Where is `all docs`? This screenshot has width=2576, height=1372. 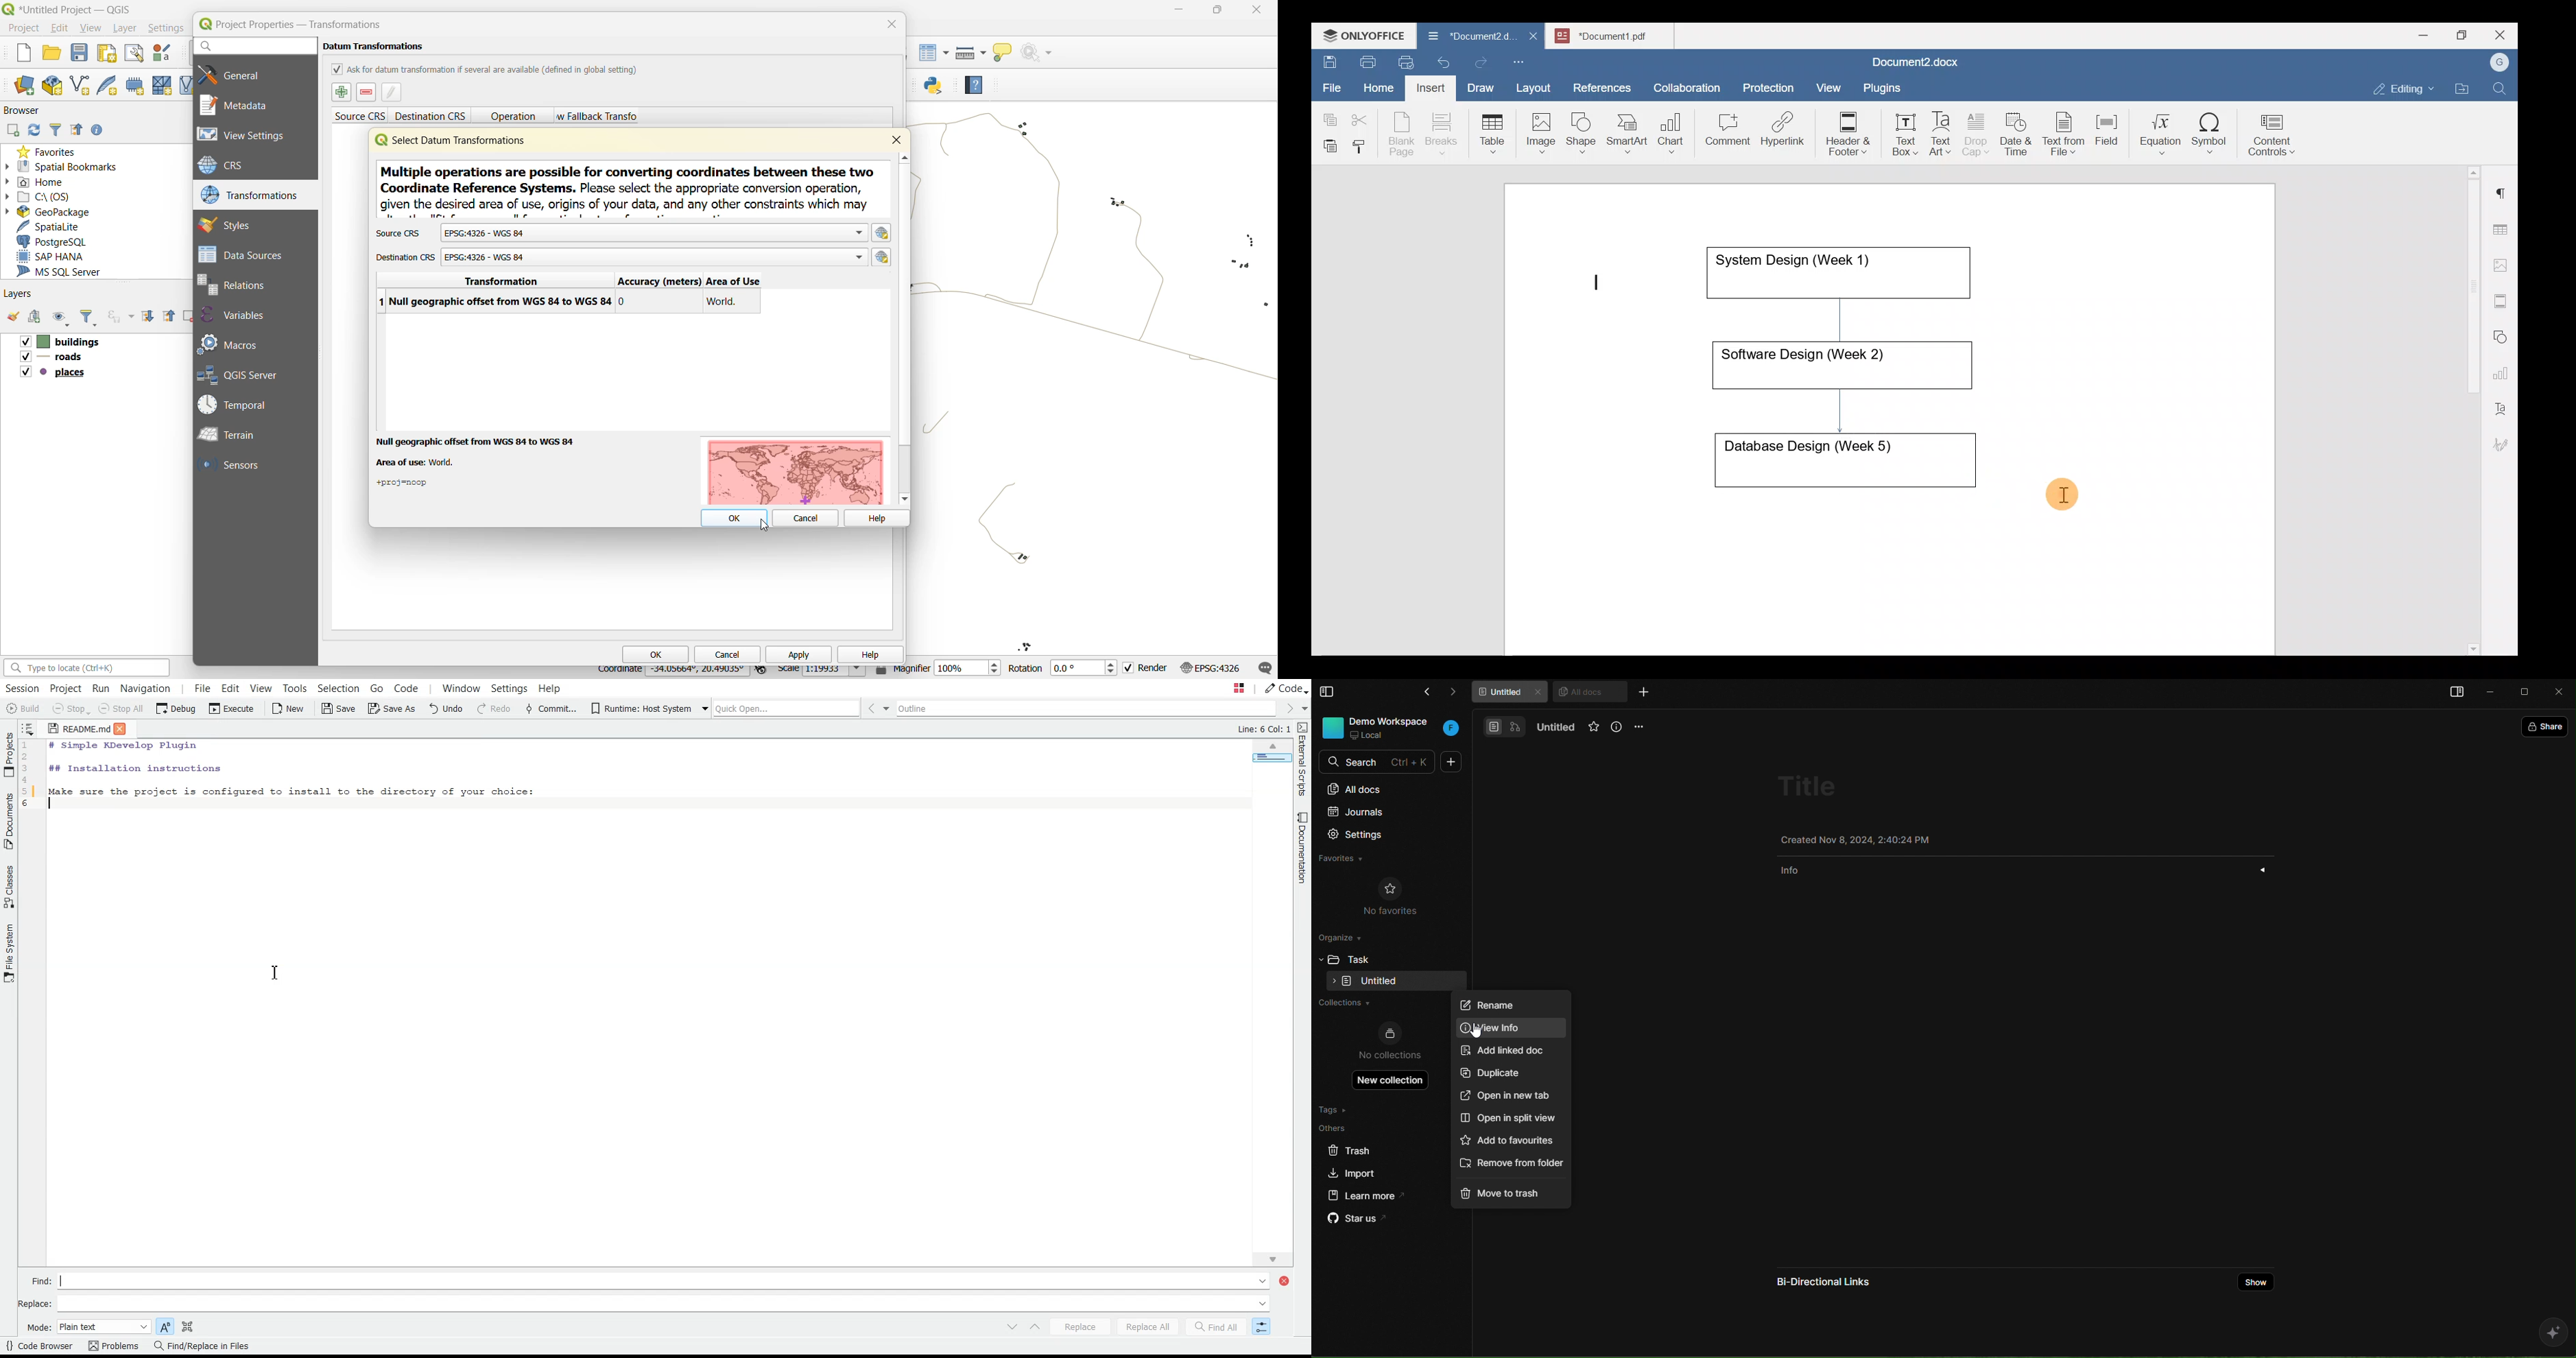 all docs is located at coordinates (1389, 788).